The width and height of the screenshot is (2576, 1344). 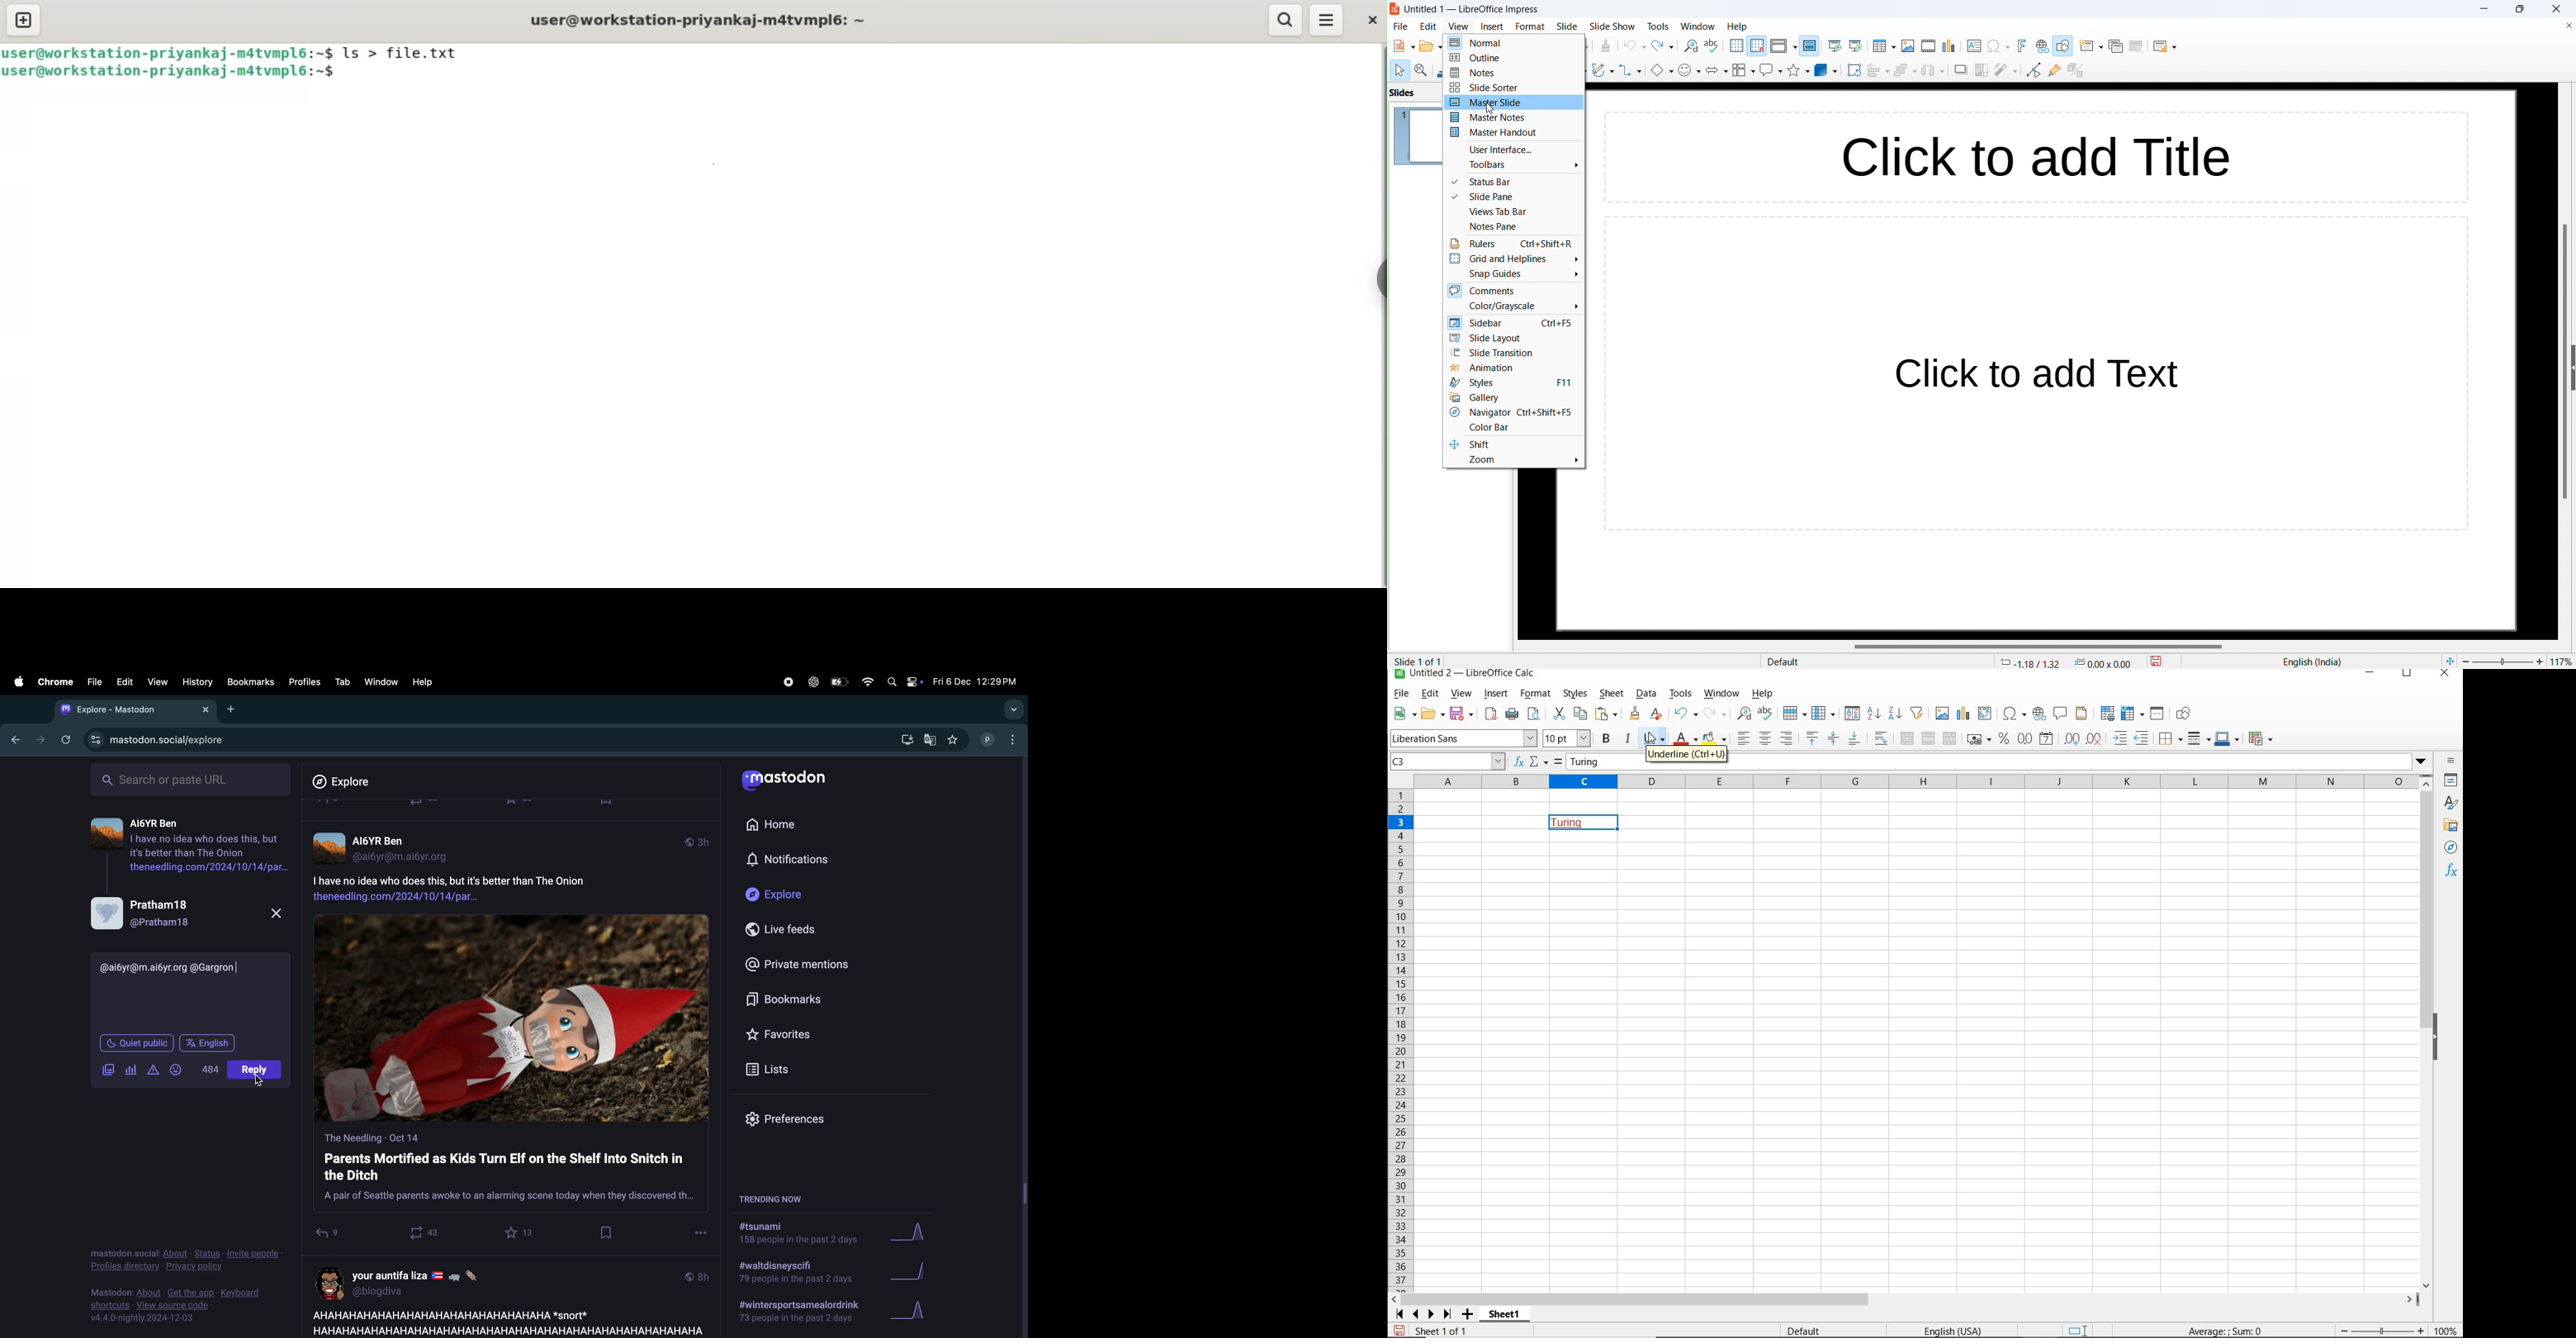 I want to click on close, so click(x=2556, y=9).